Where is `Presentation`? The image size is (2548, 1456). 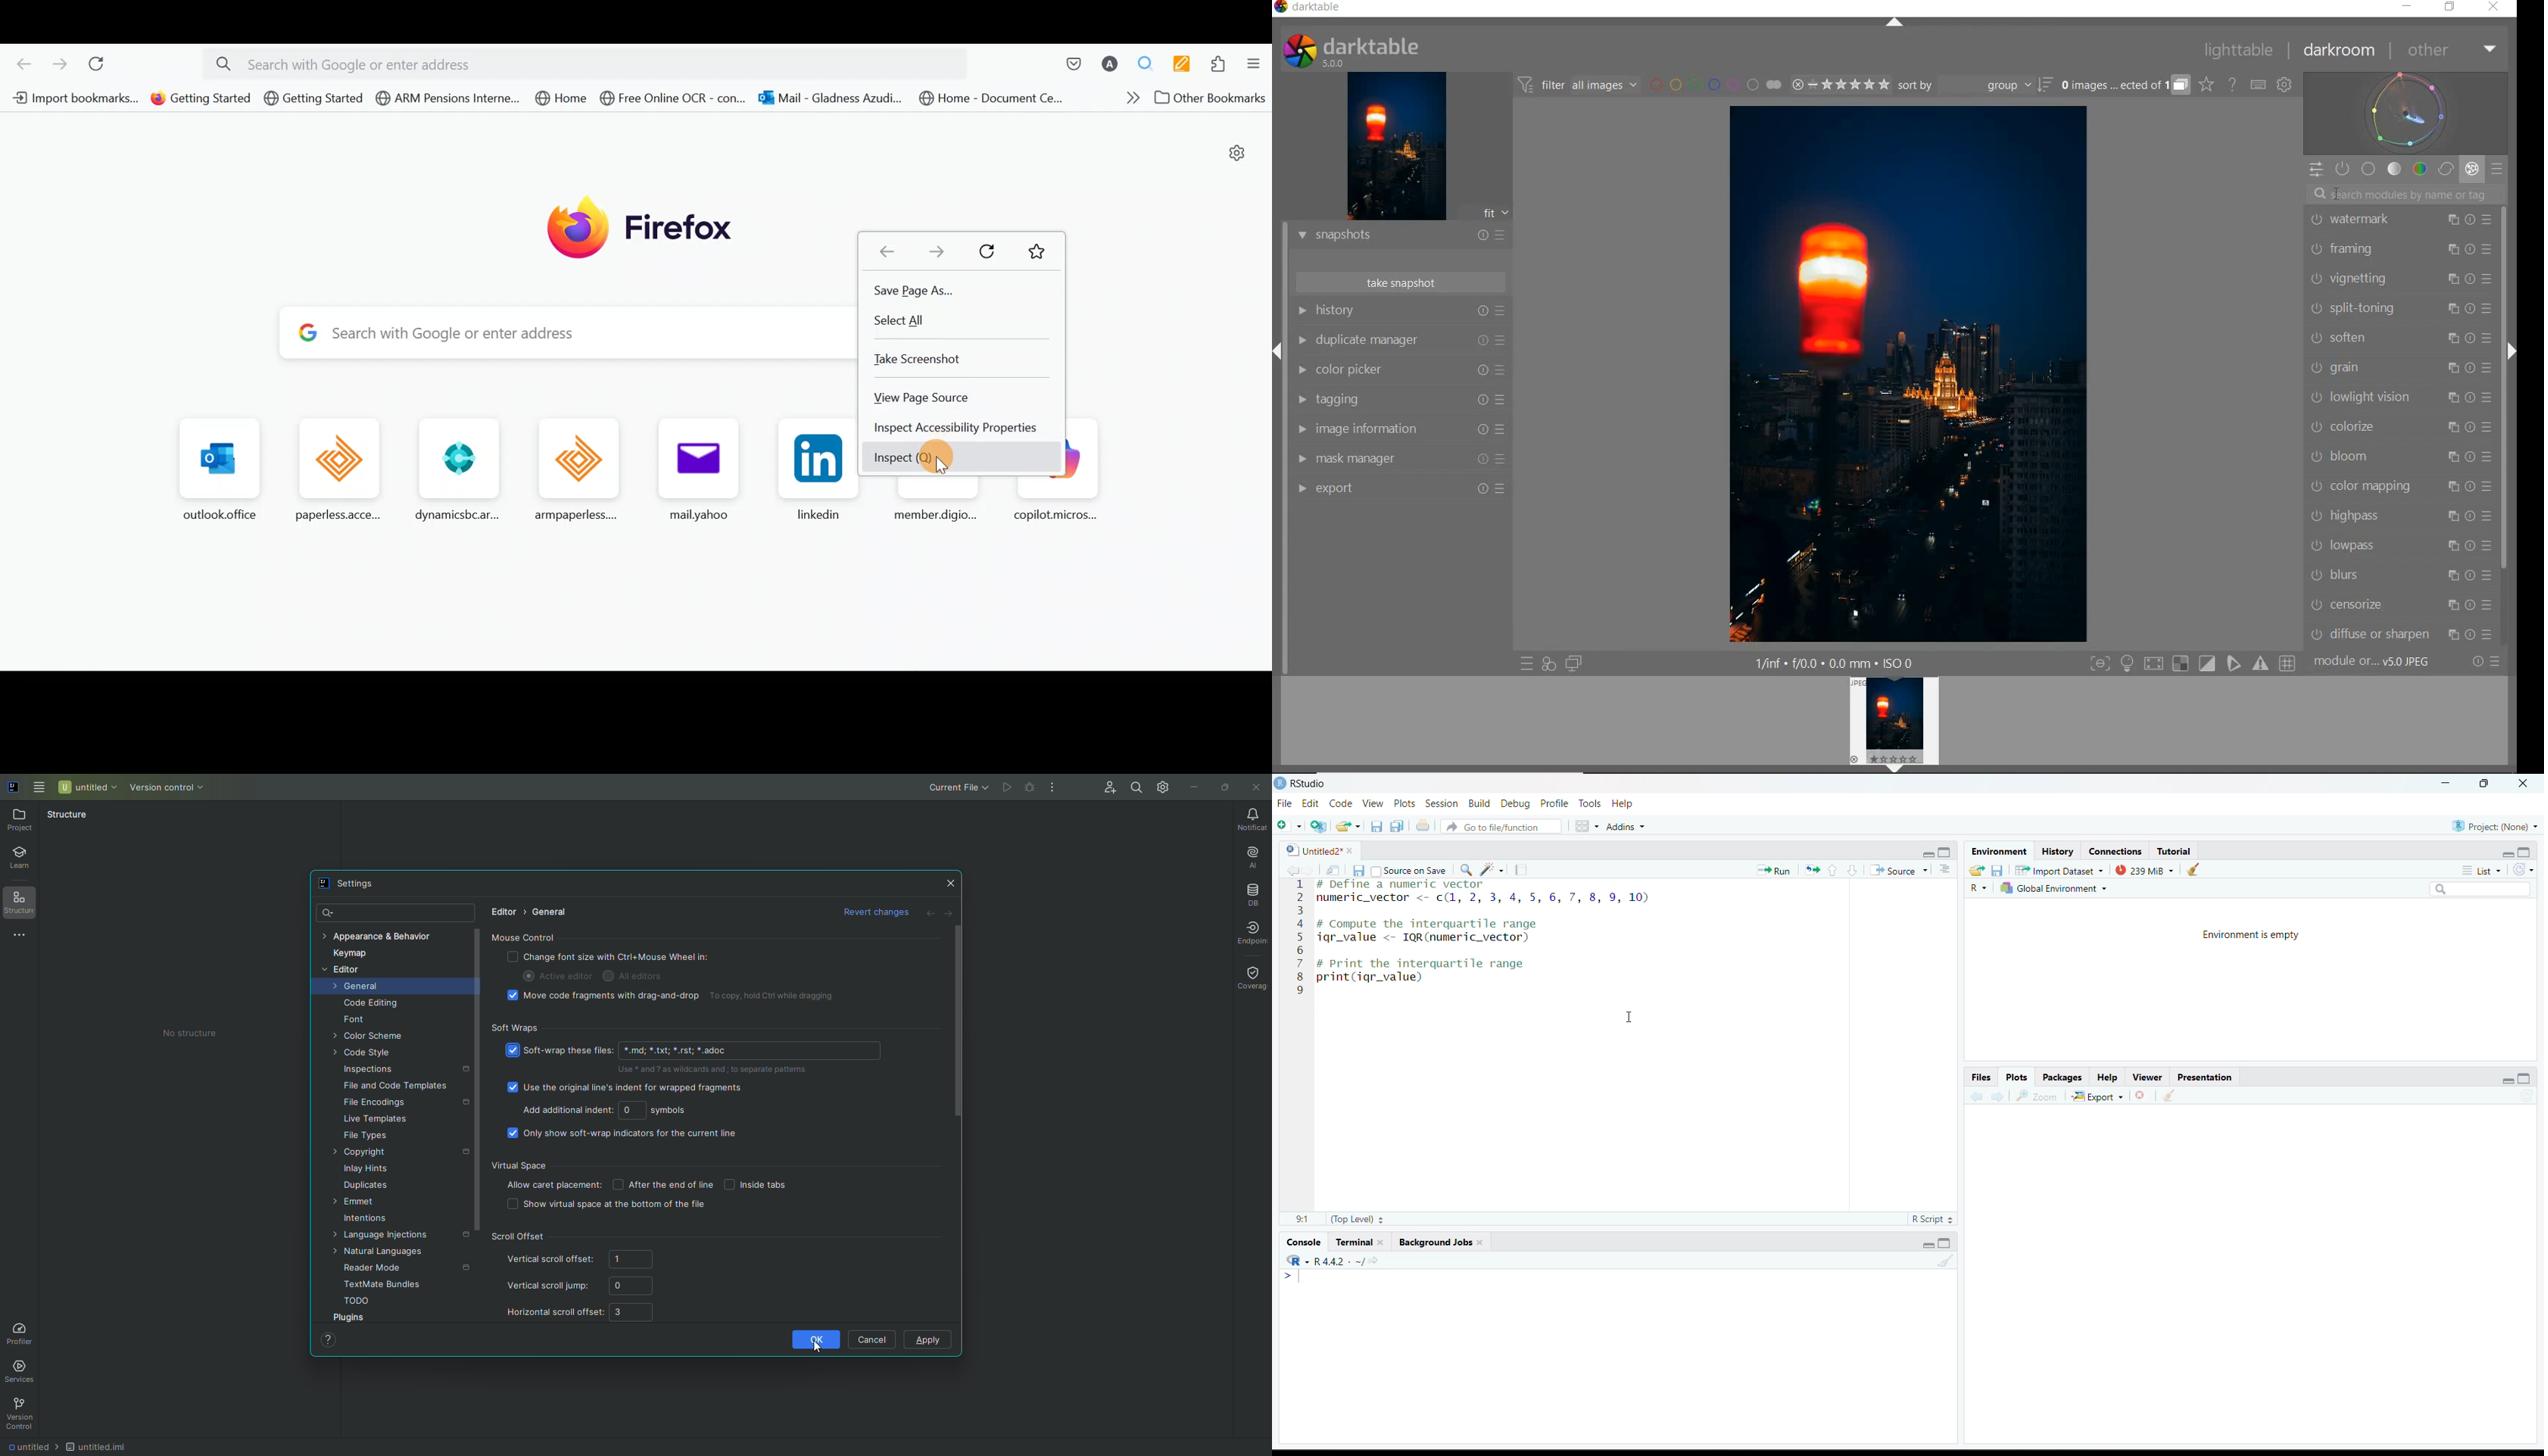 Presentation is located at coordinates (2205, 1076).